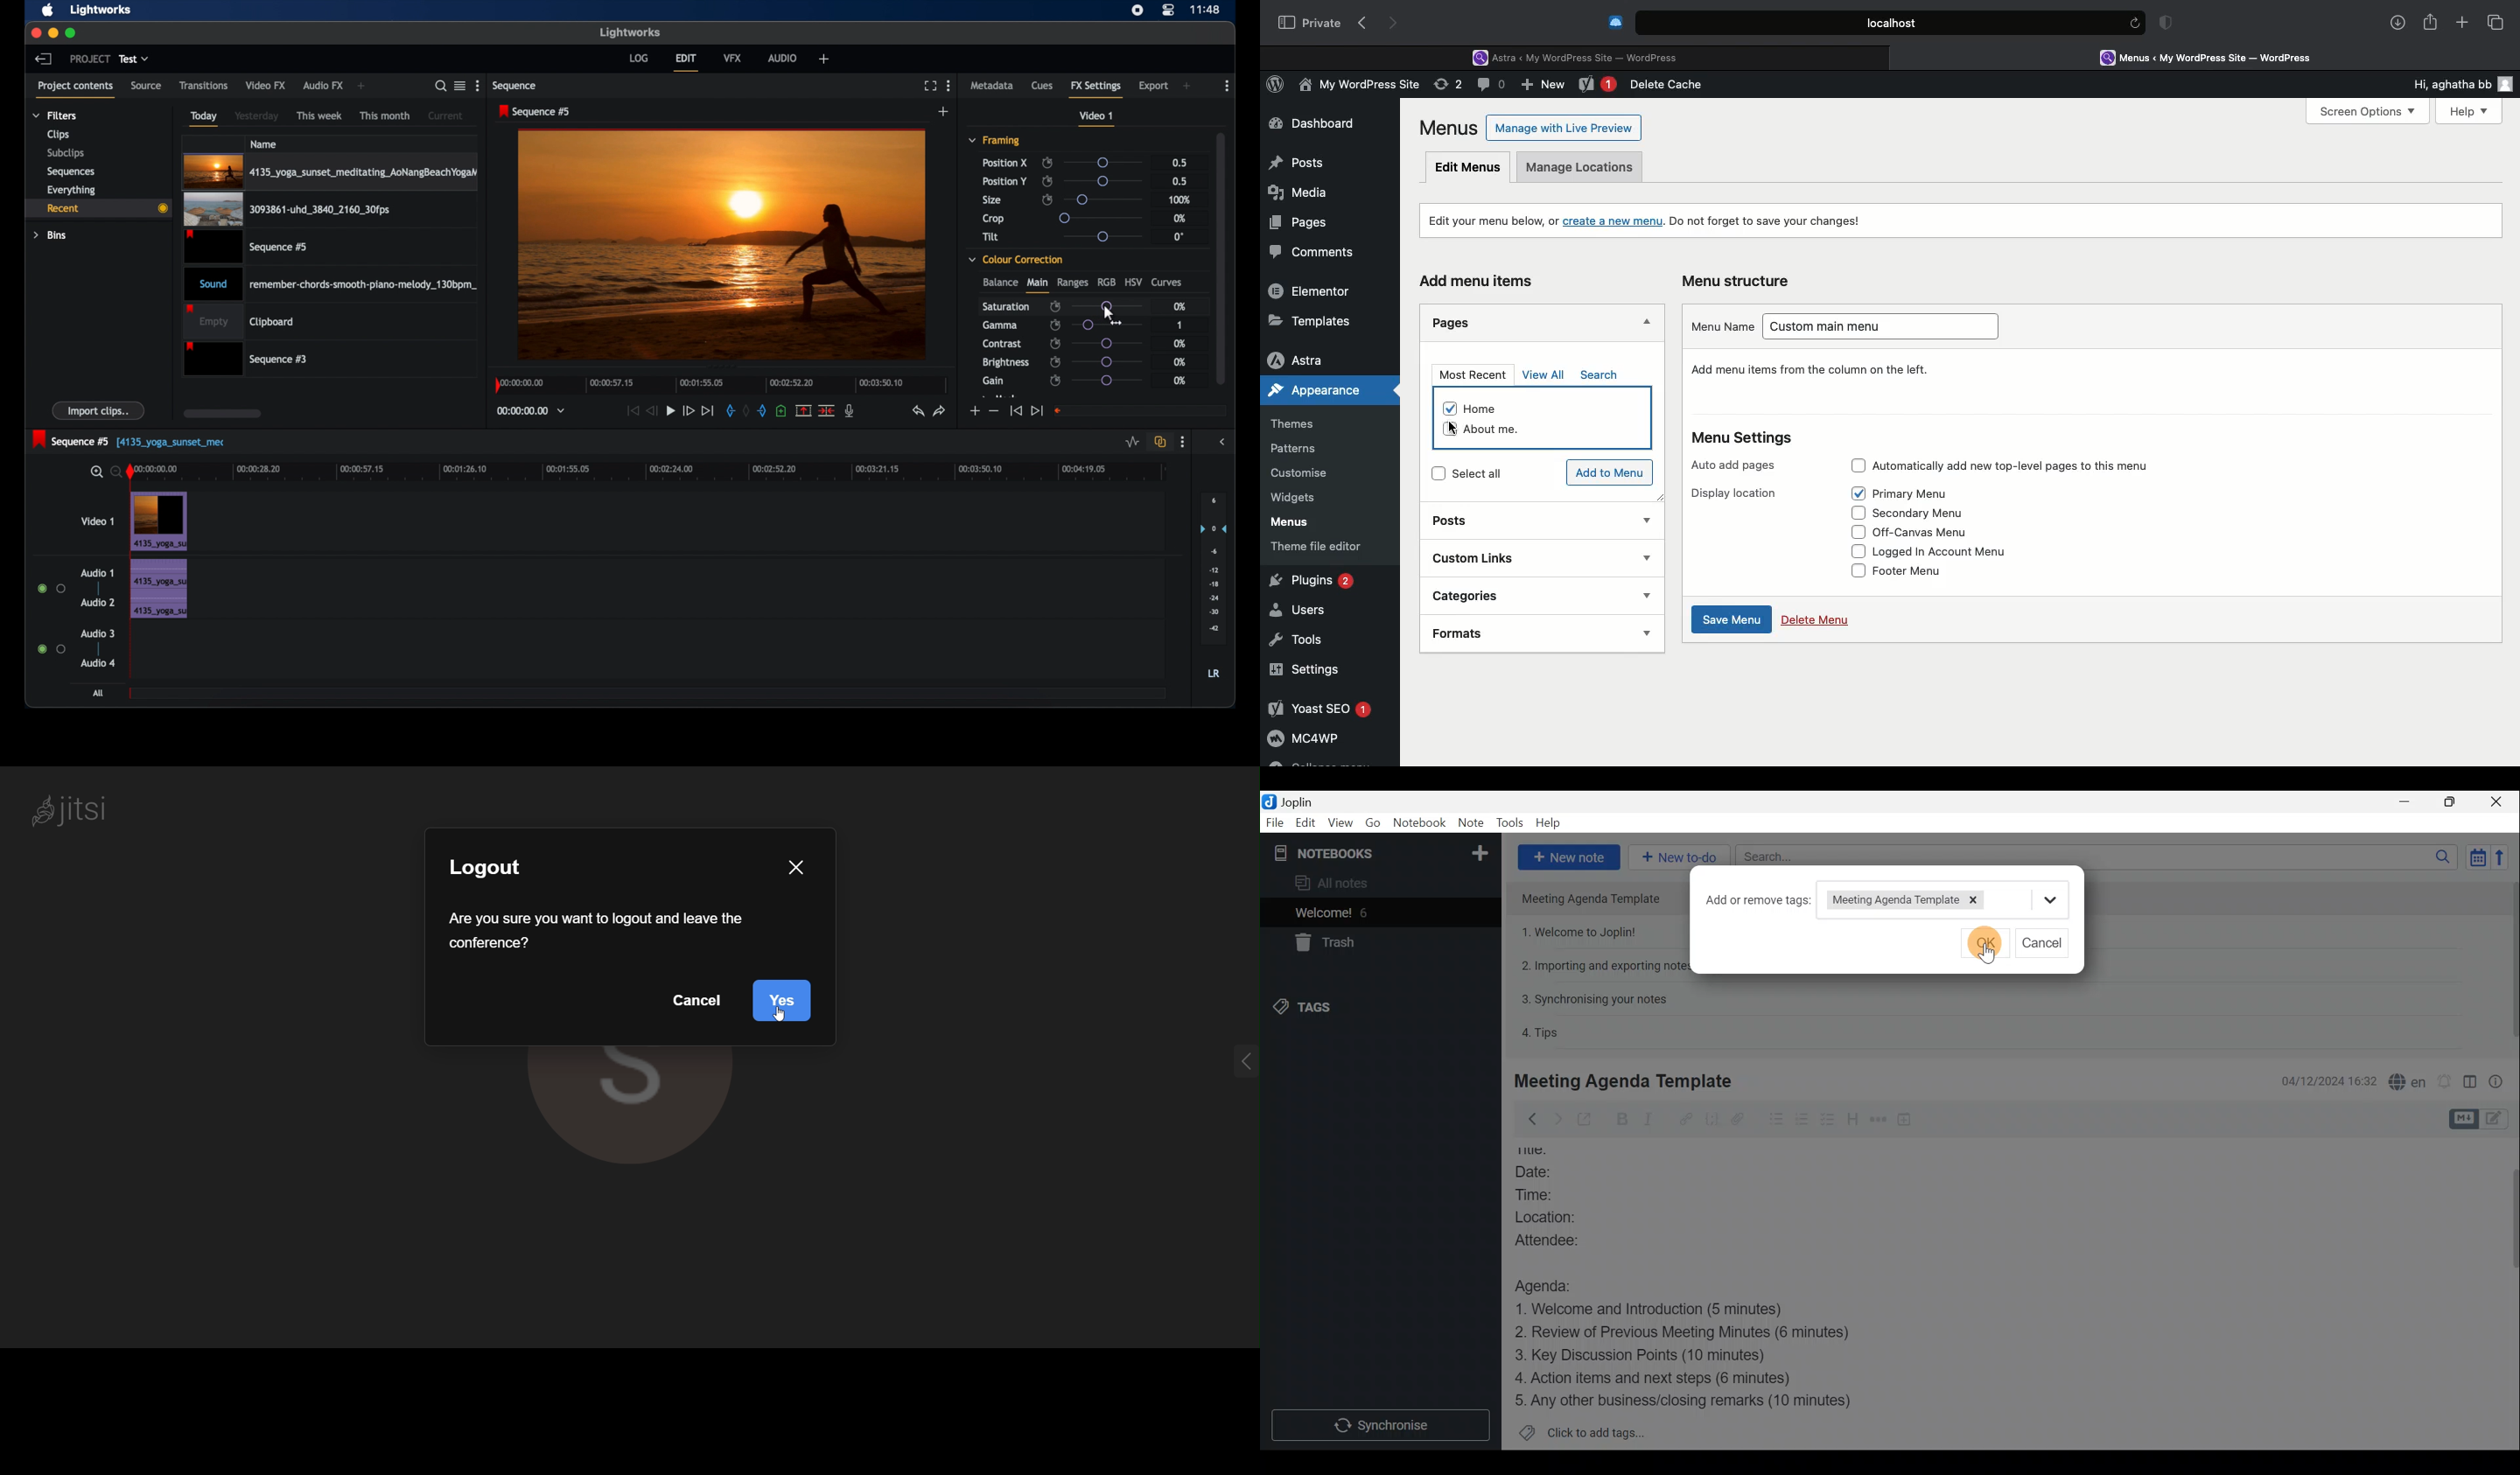 The image size is (2520, 1484). What do you see at coordinates (1528, 1121) in the screenshot?
I see `Back` at bounding box center [1528, 1121].